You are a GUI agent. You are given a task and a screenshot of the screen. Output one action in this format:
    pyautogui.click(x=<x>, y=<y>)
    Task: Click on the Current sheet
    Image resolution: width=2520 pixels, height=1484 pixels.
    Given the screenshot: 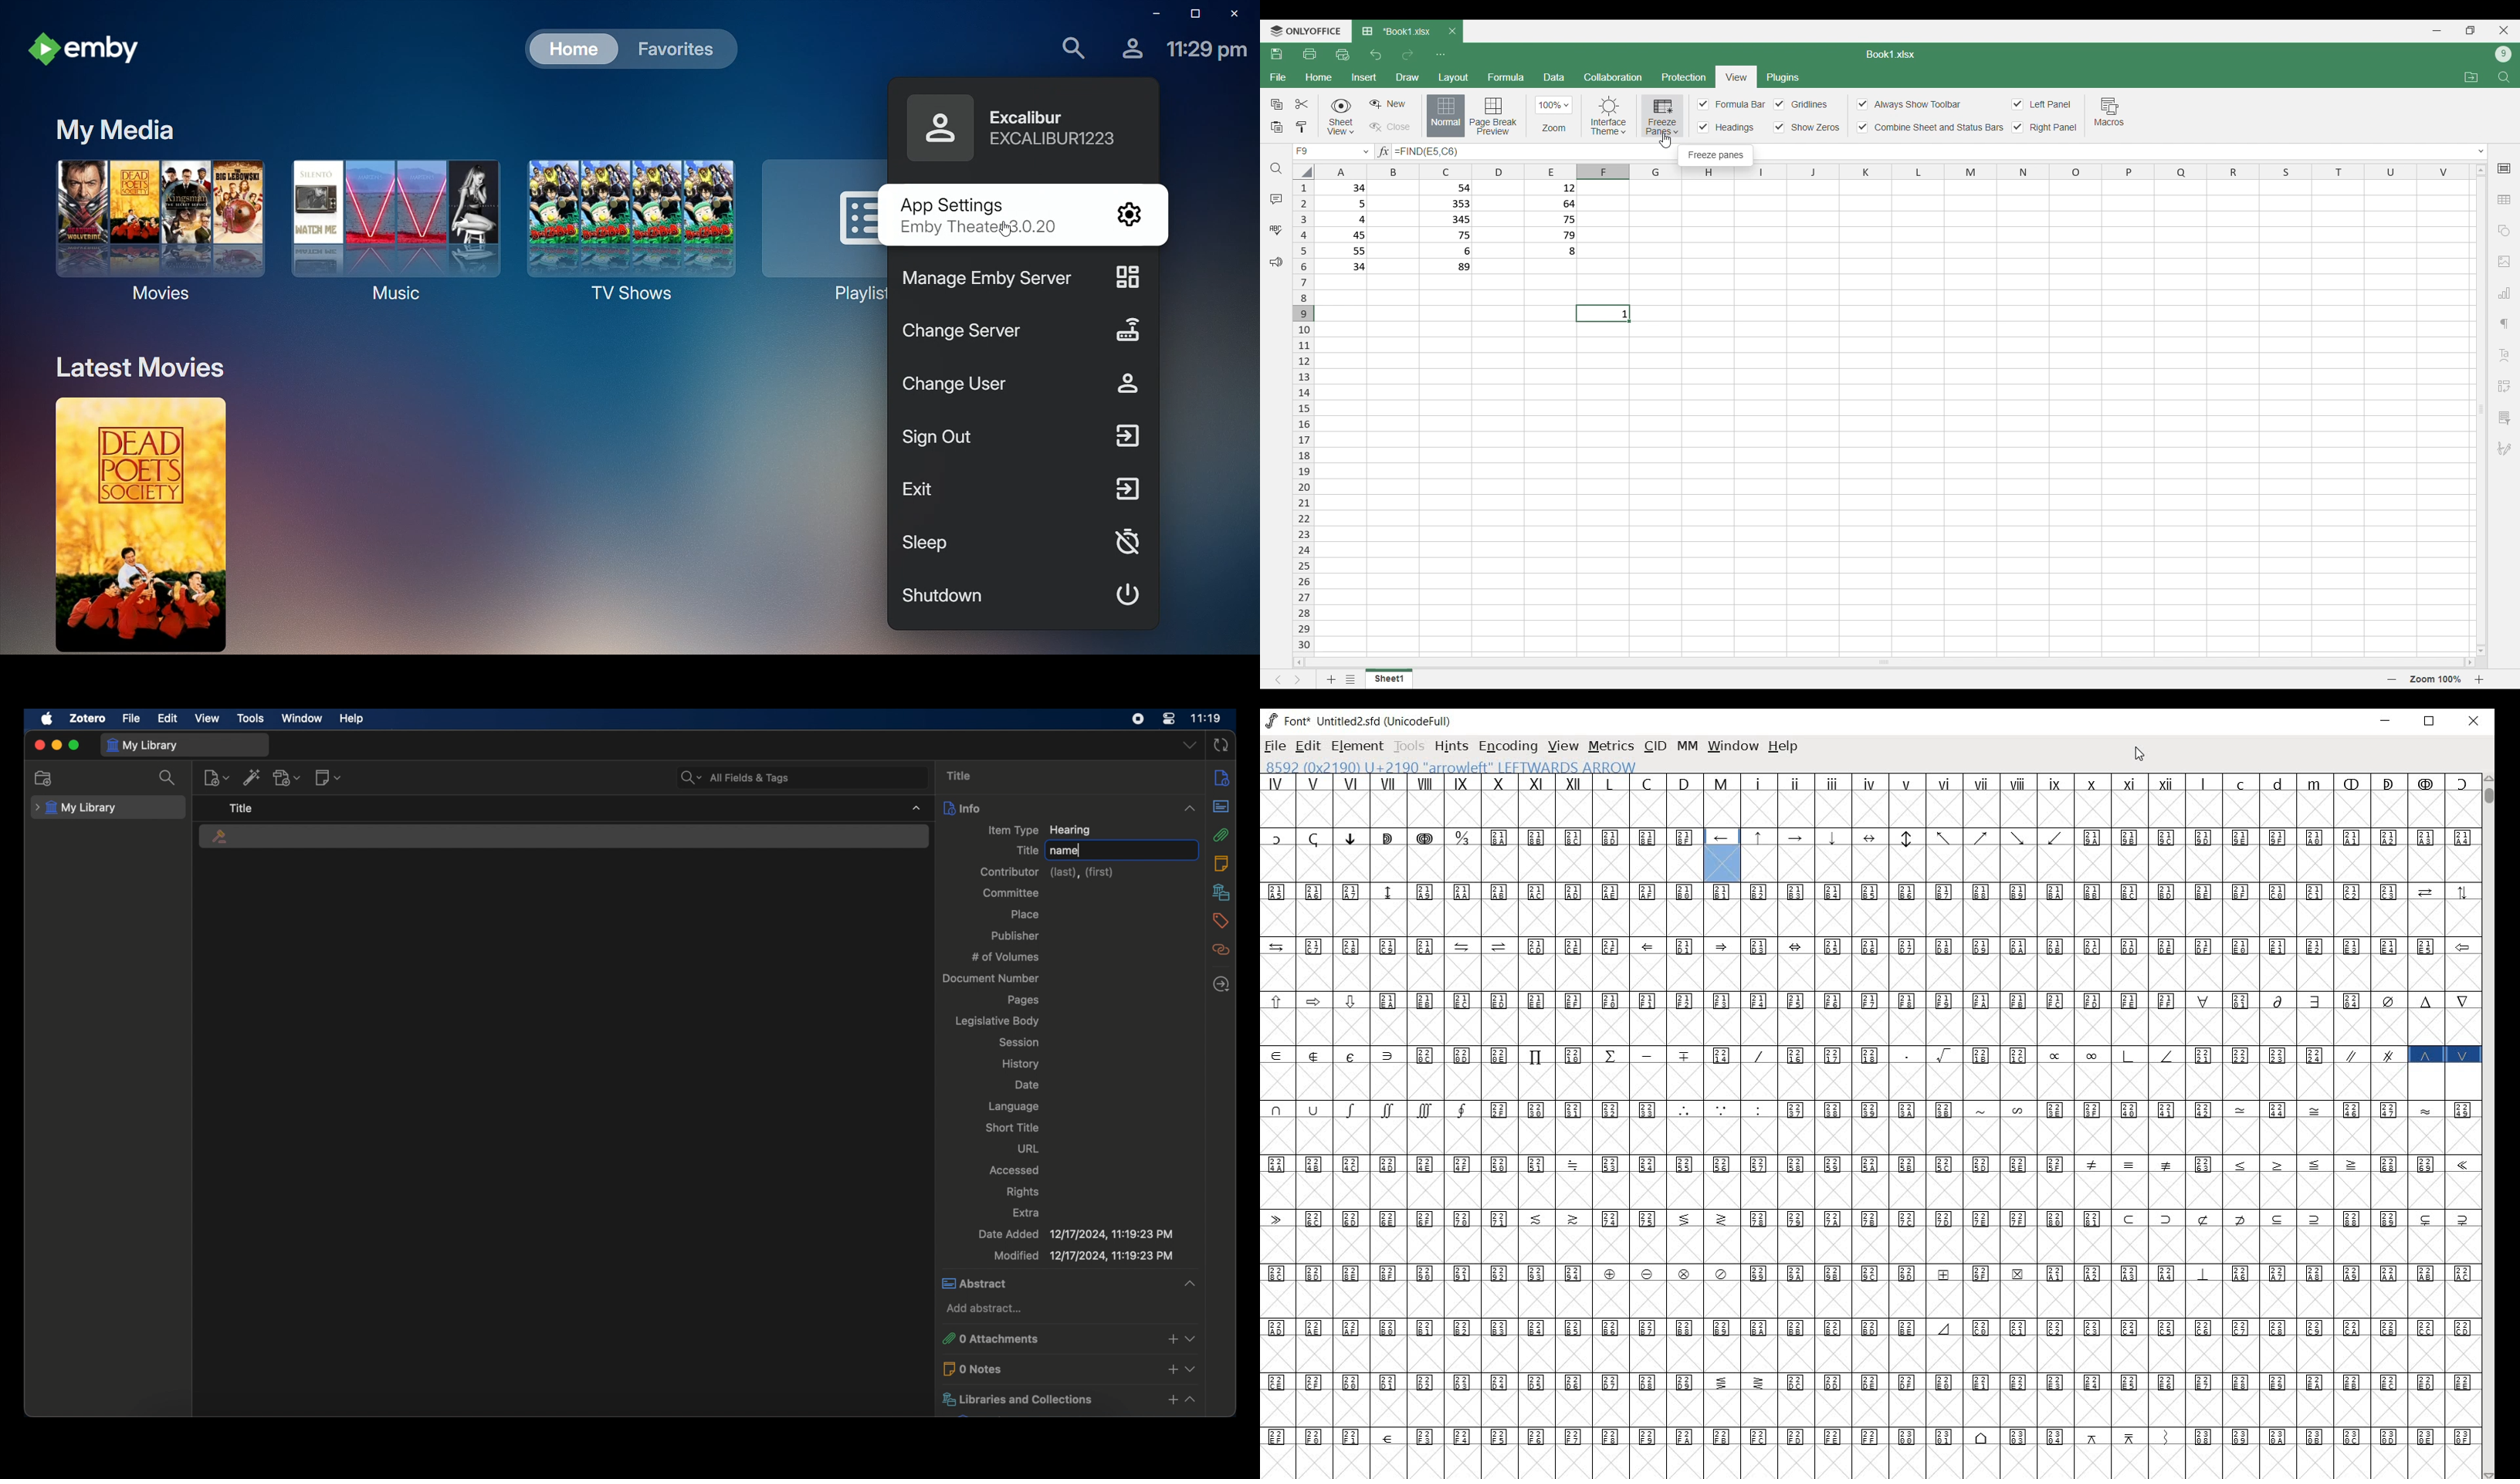 What is the action you would take?
    pyautogui.click(x=1390, y=679)
    